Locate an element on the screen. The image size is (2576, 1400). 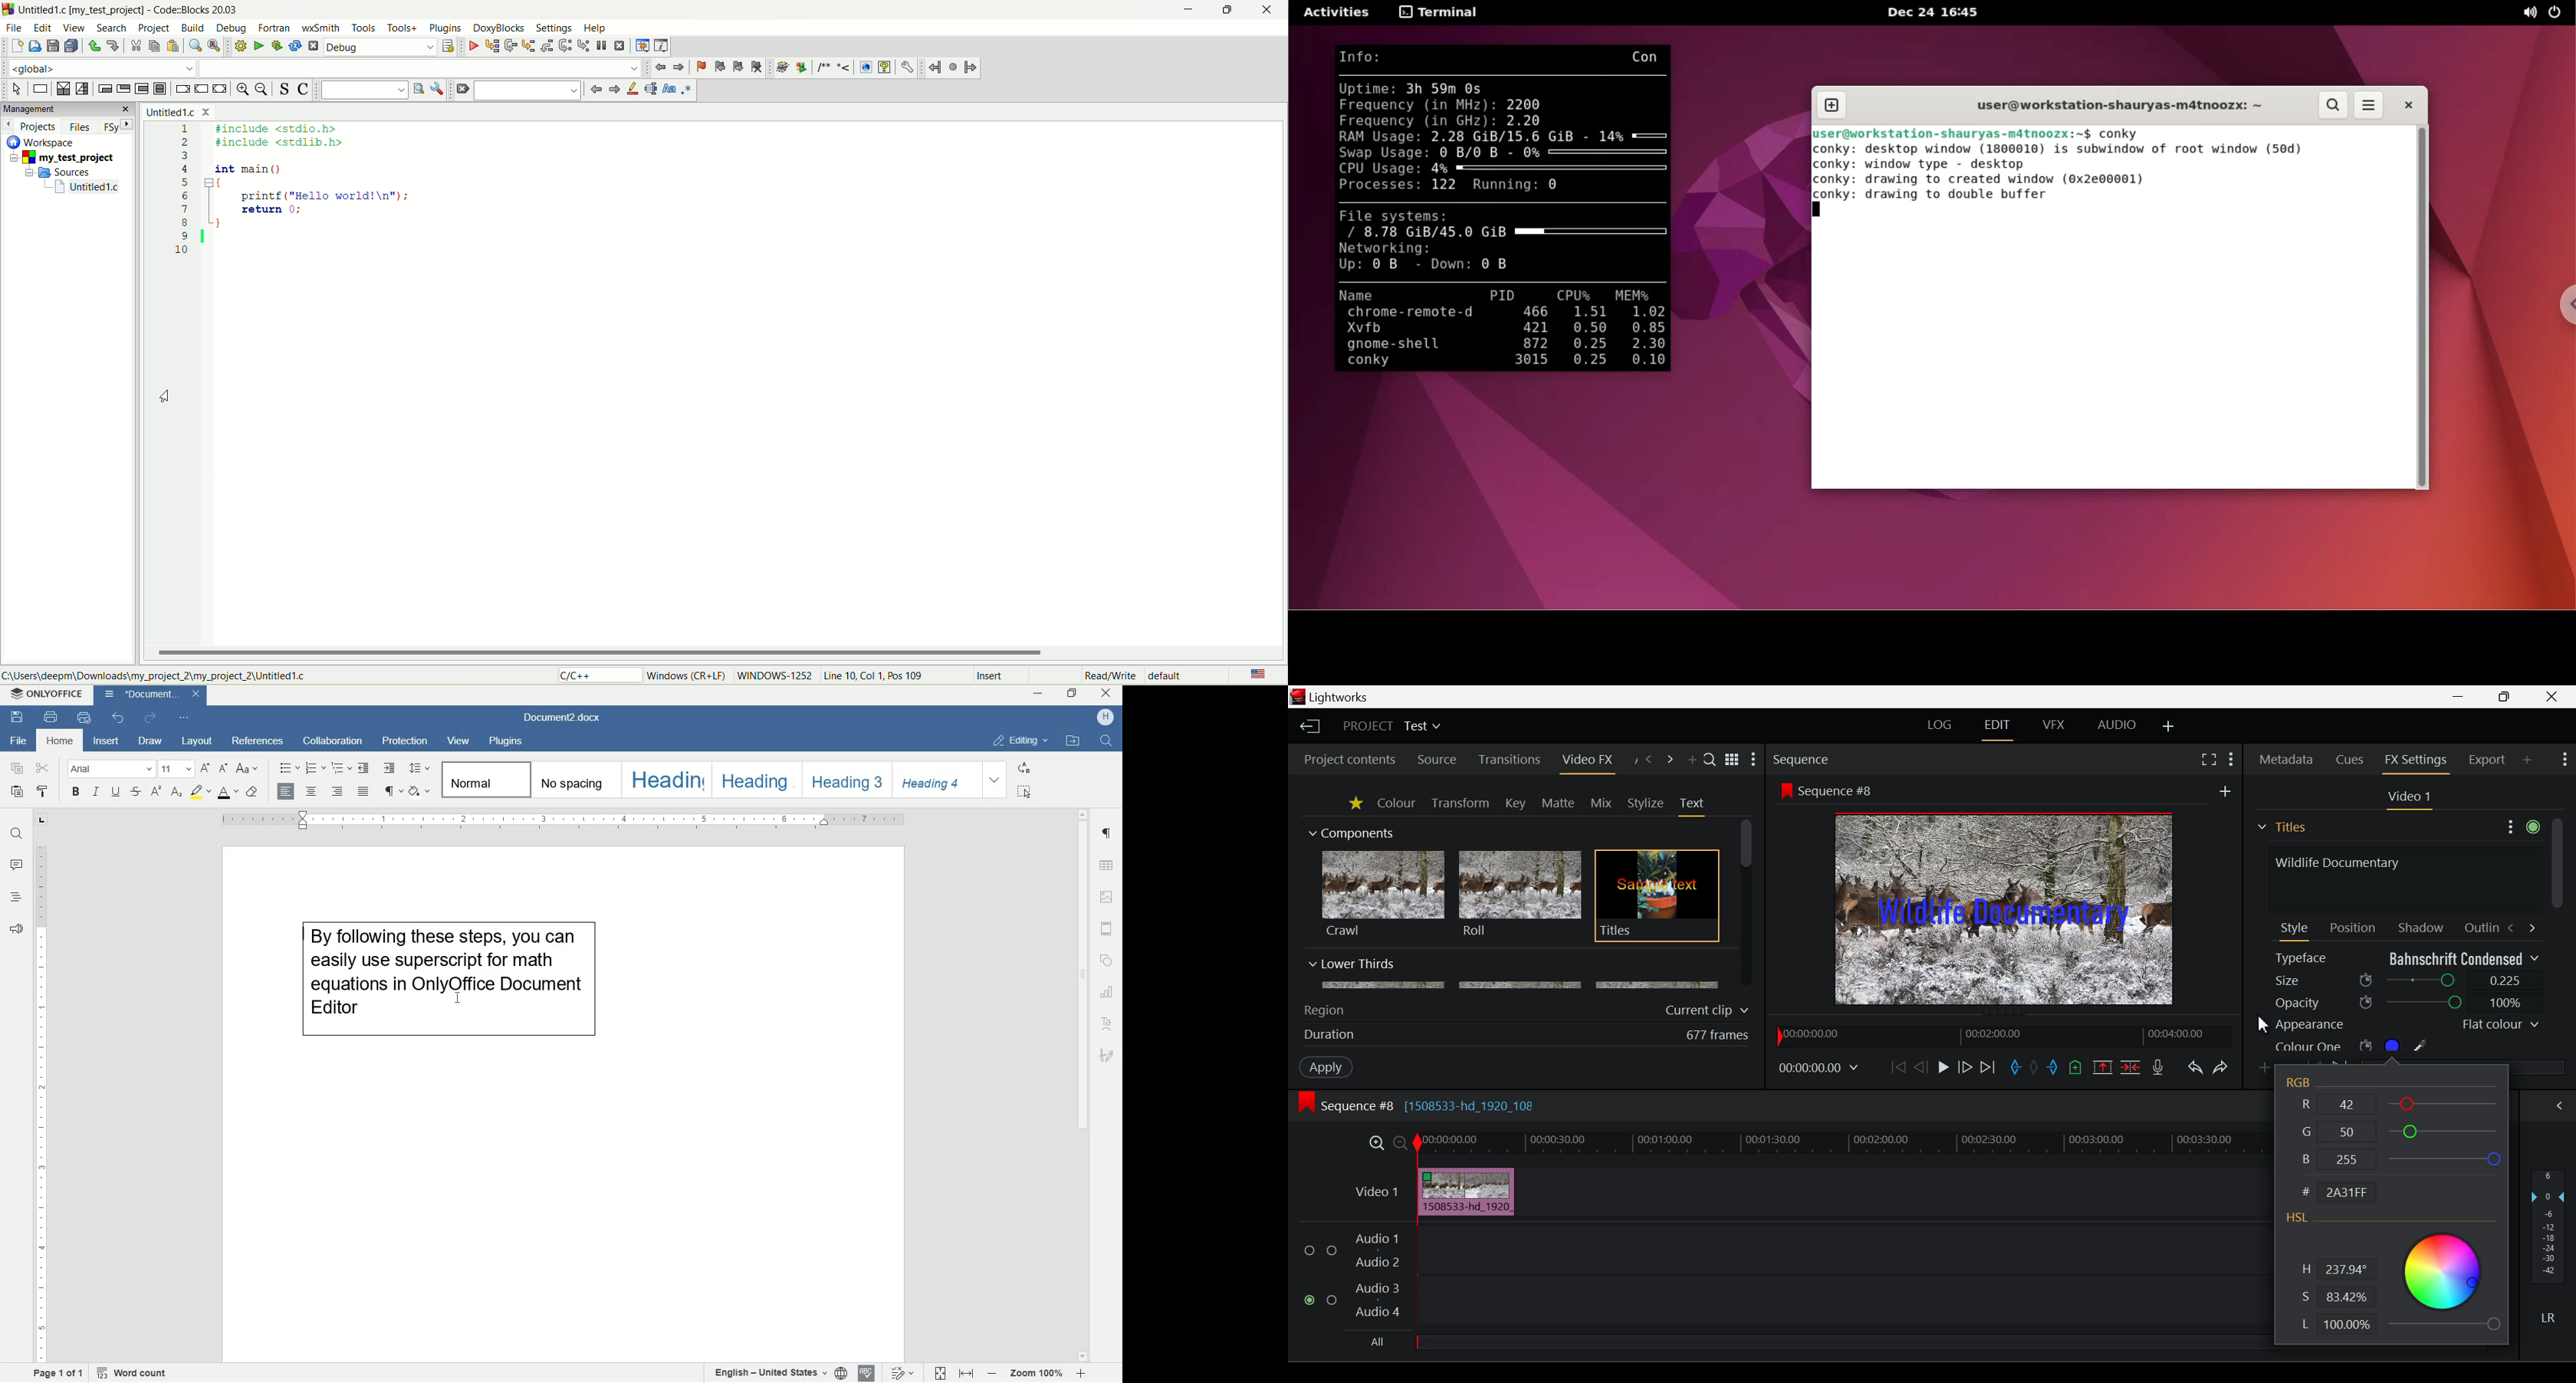
layout is located at coordinates (197, 741).